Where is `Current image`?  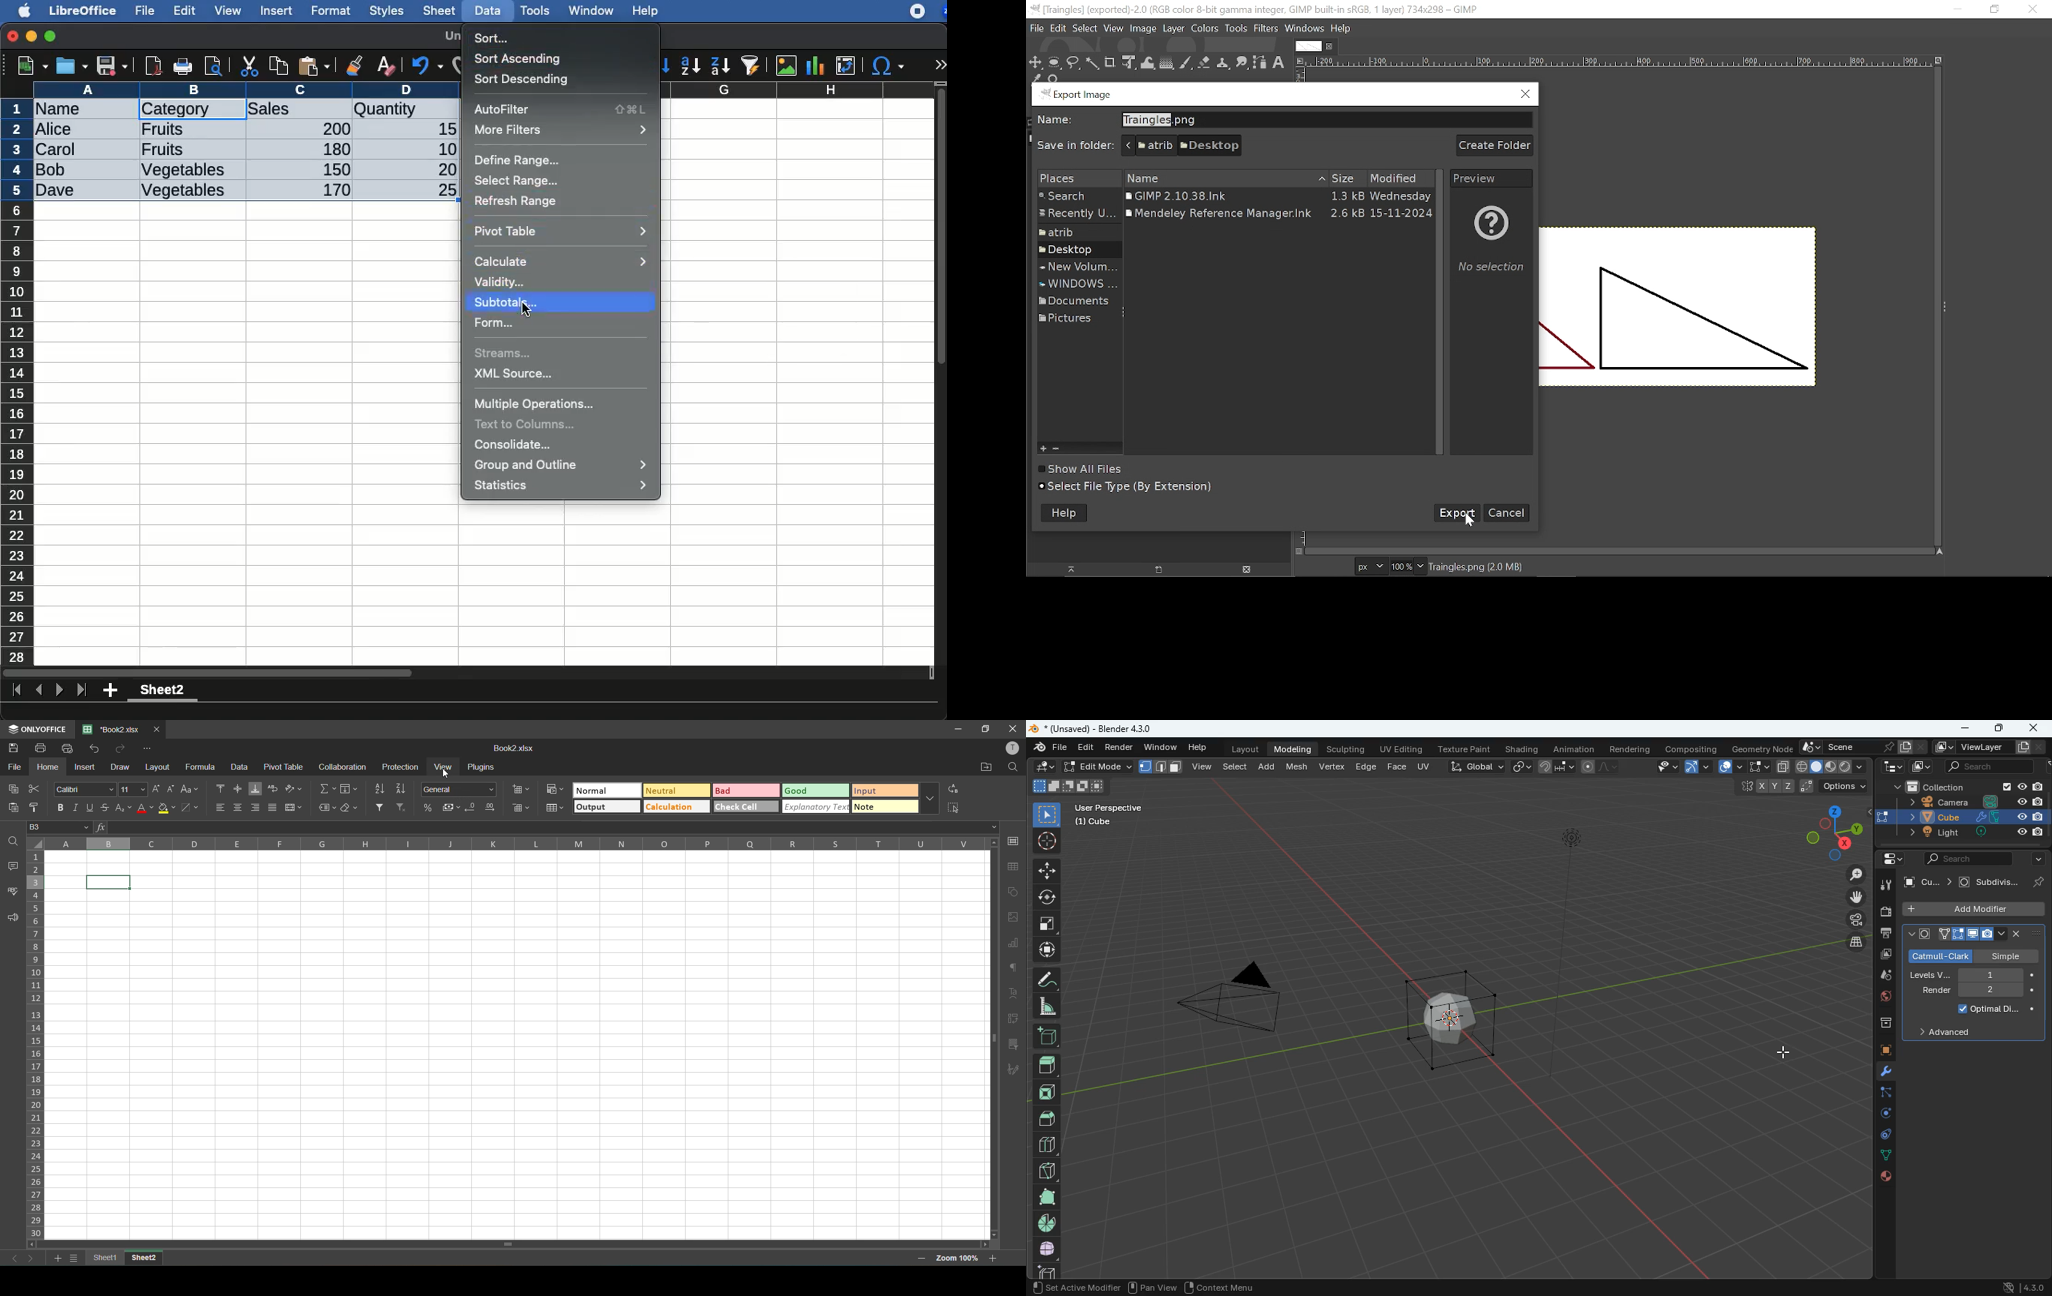 Current image is located at coordinates (1679, 308).